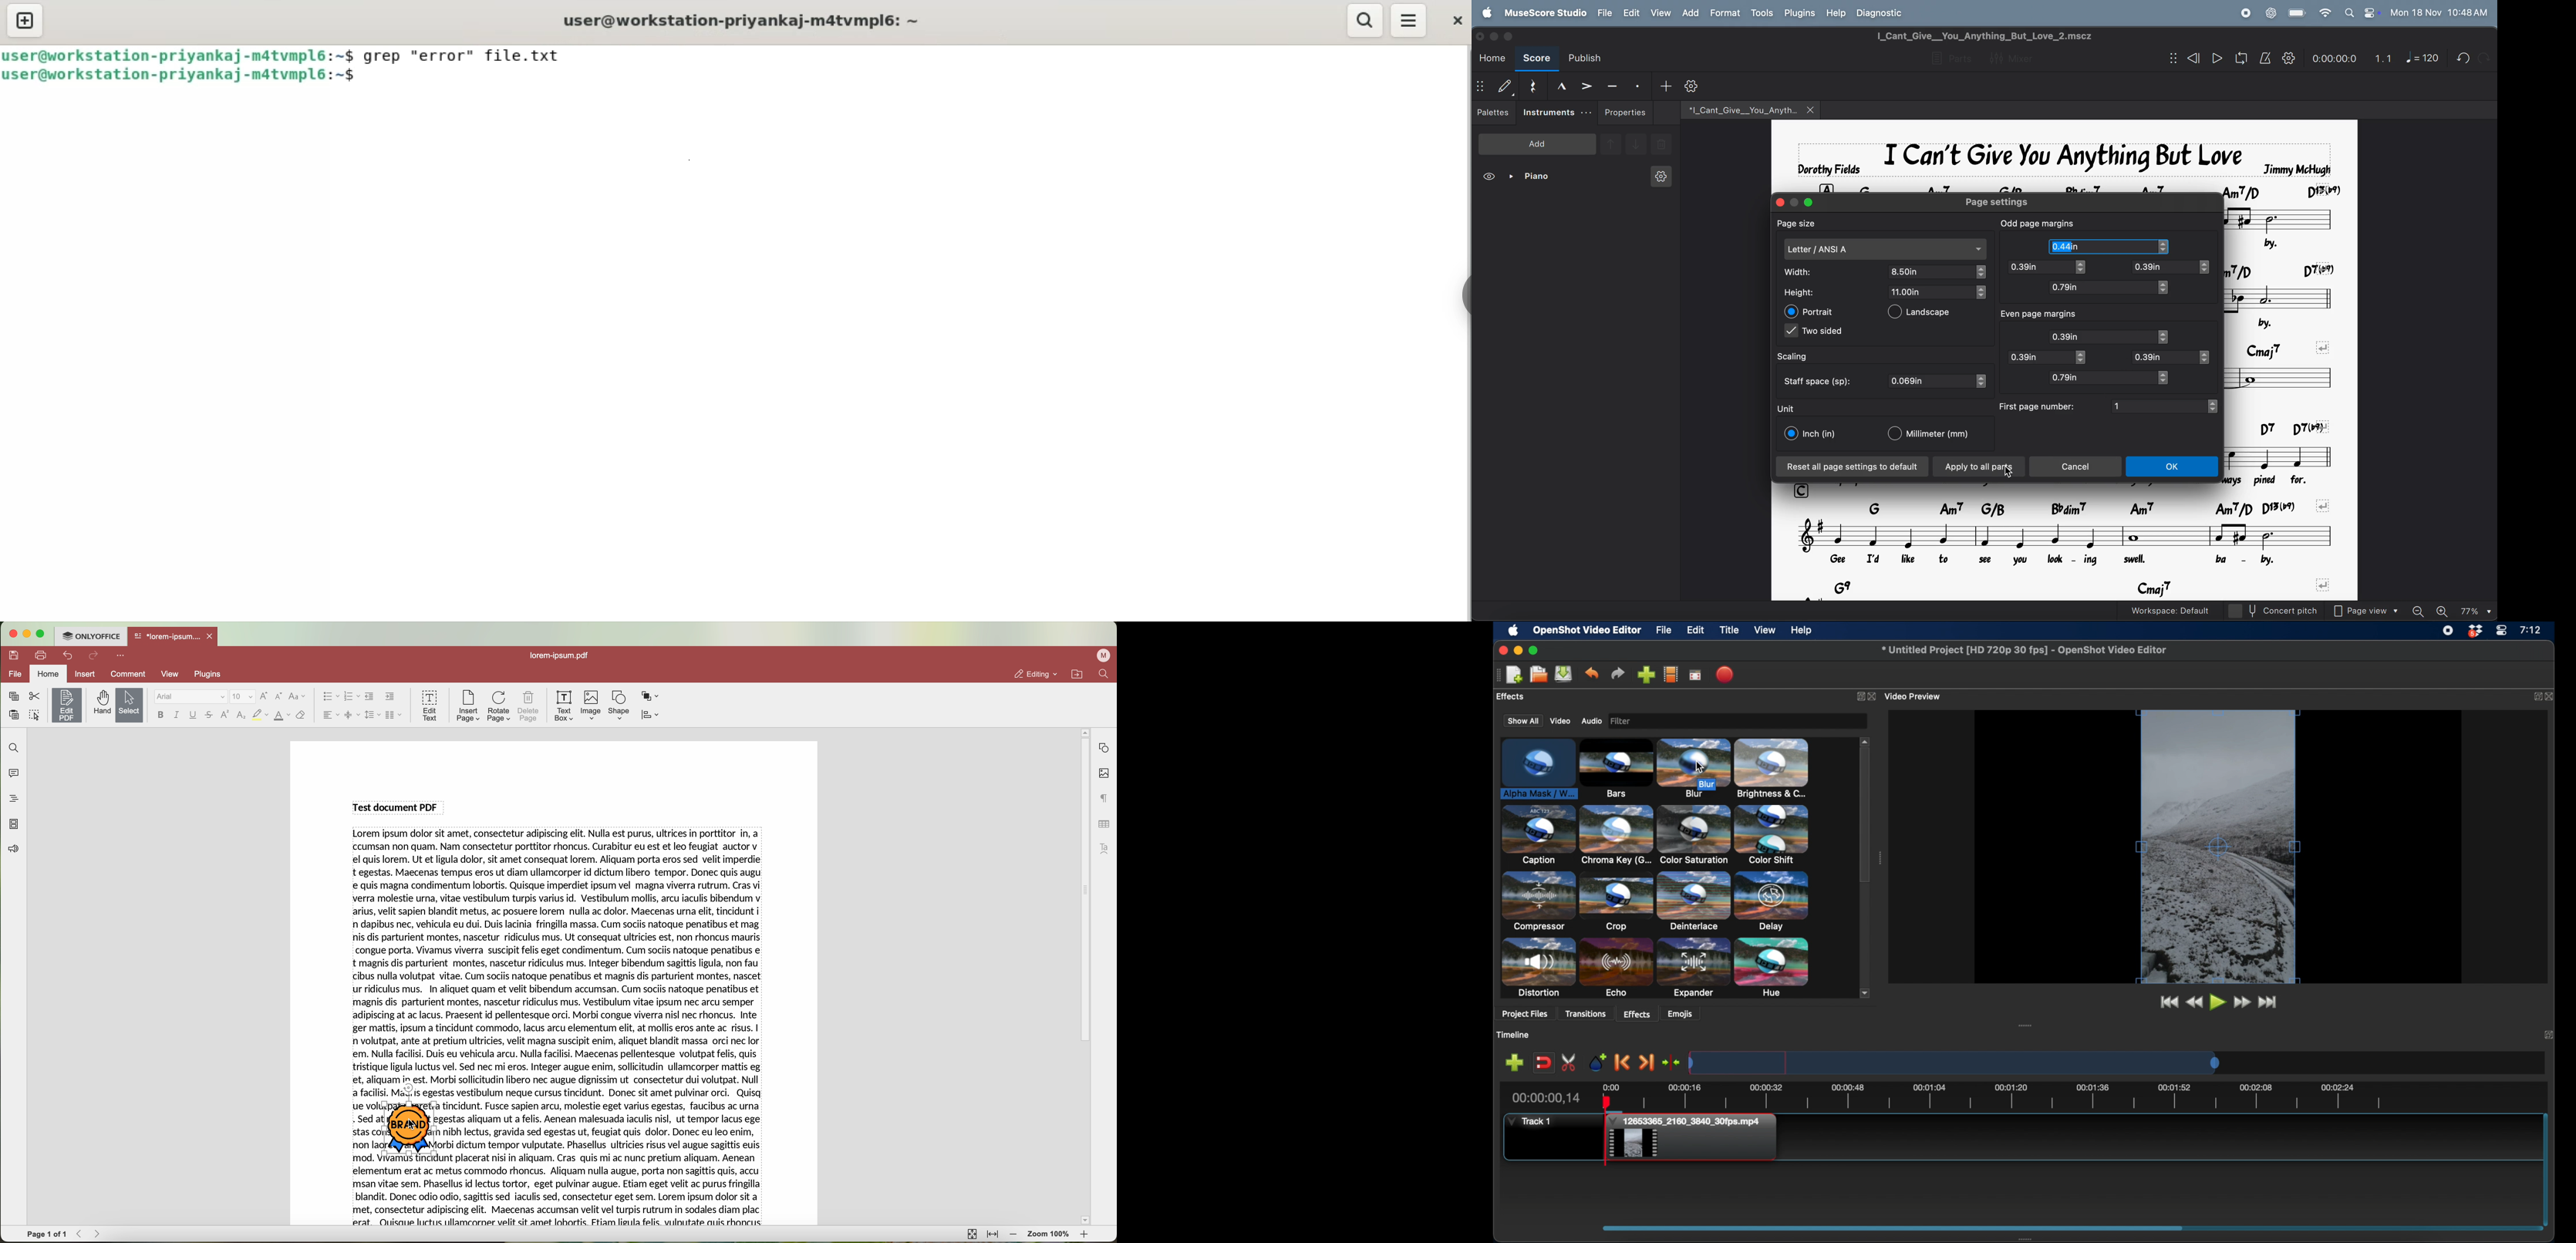 This screenshot has width=2576, height=1260. What do you see at coordinates (2188, 610) in the screenshot?
I see `workspace default` at bounding box center [2188, 610].